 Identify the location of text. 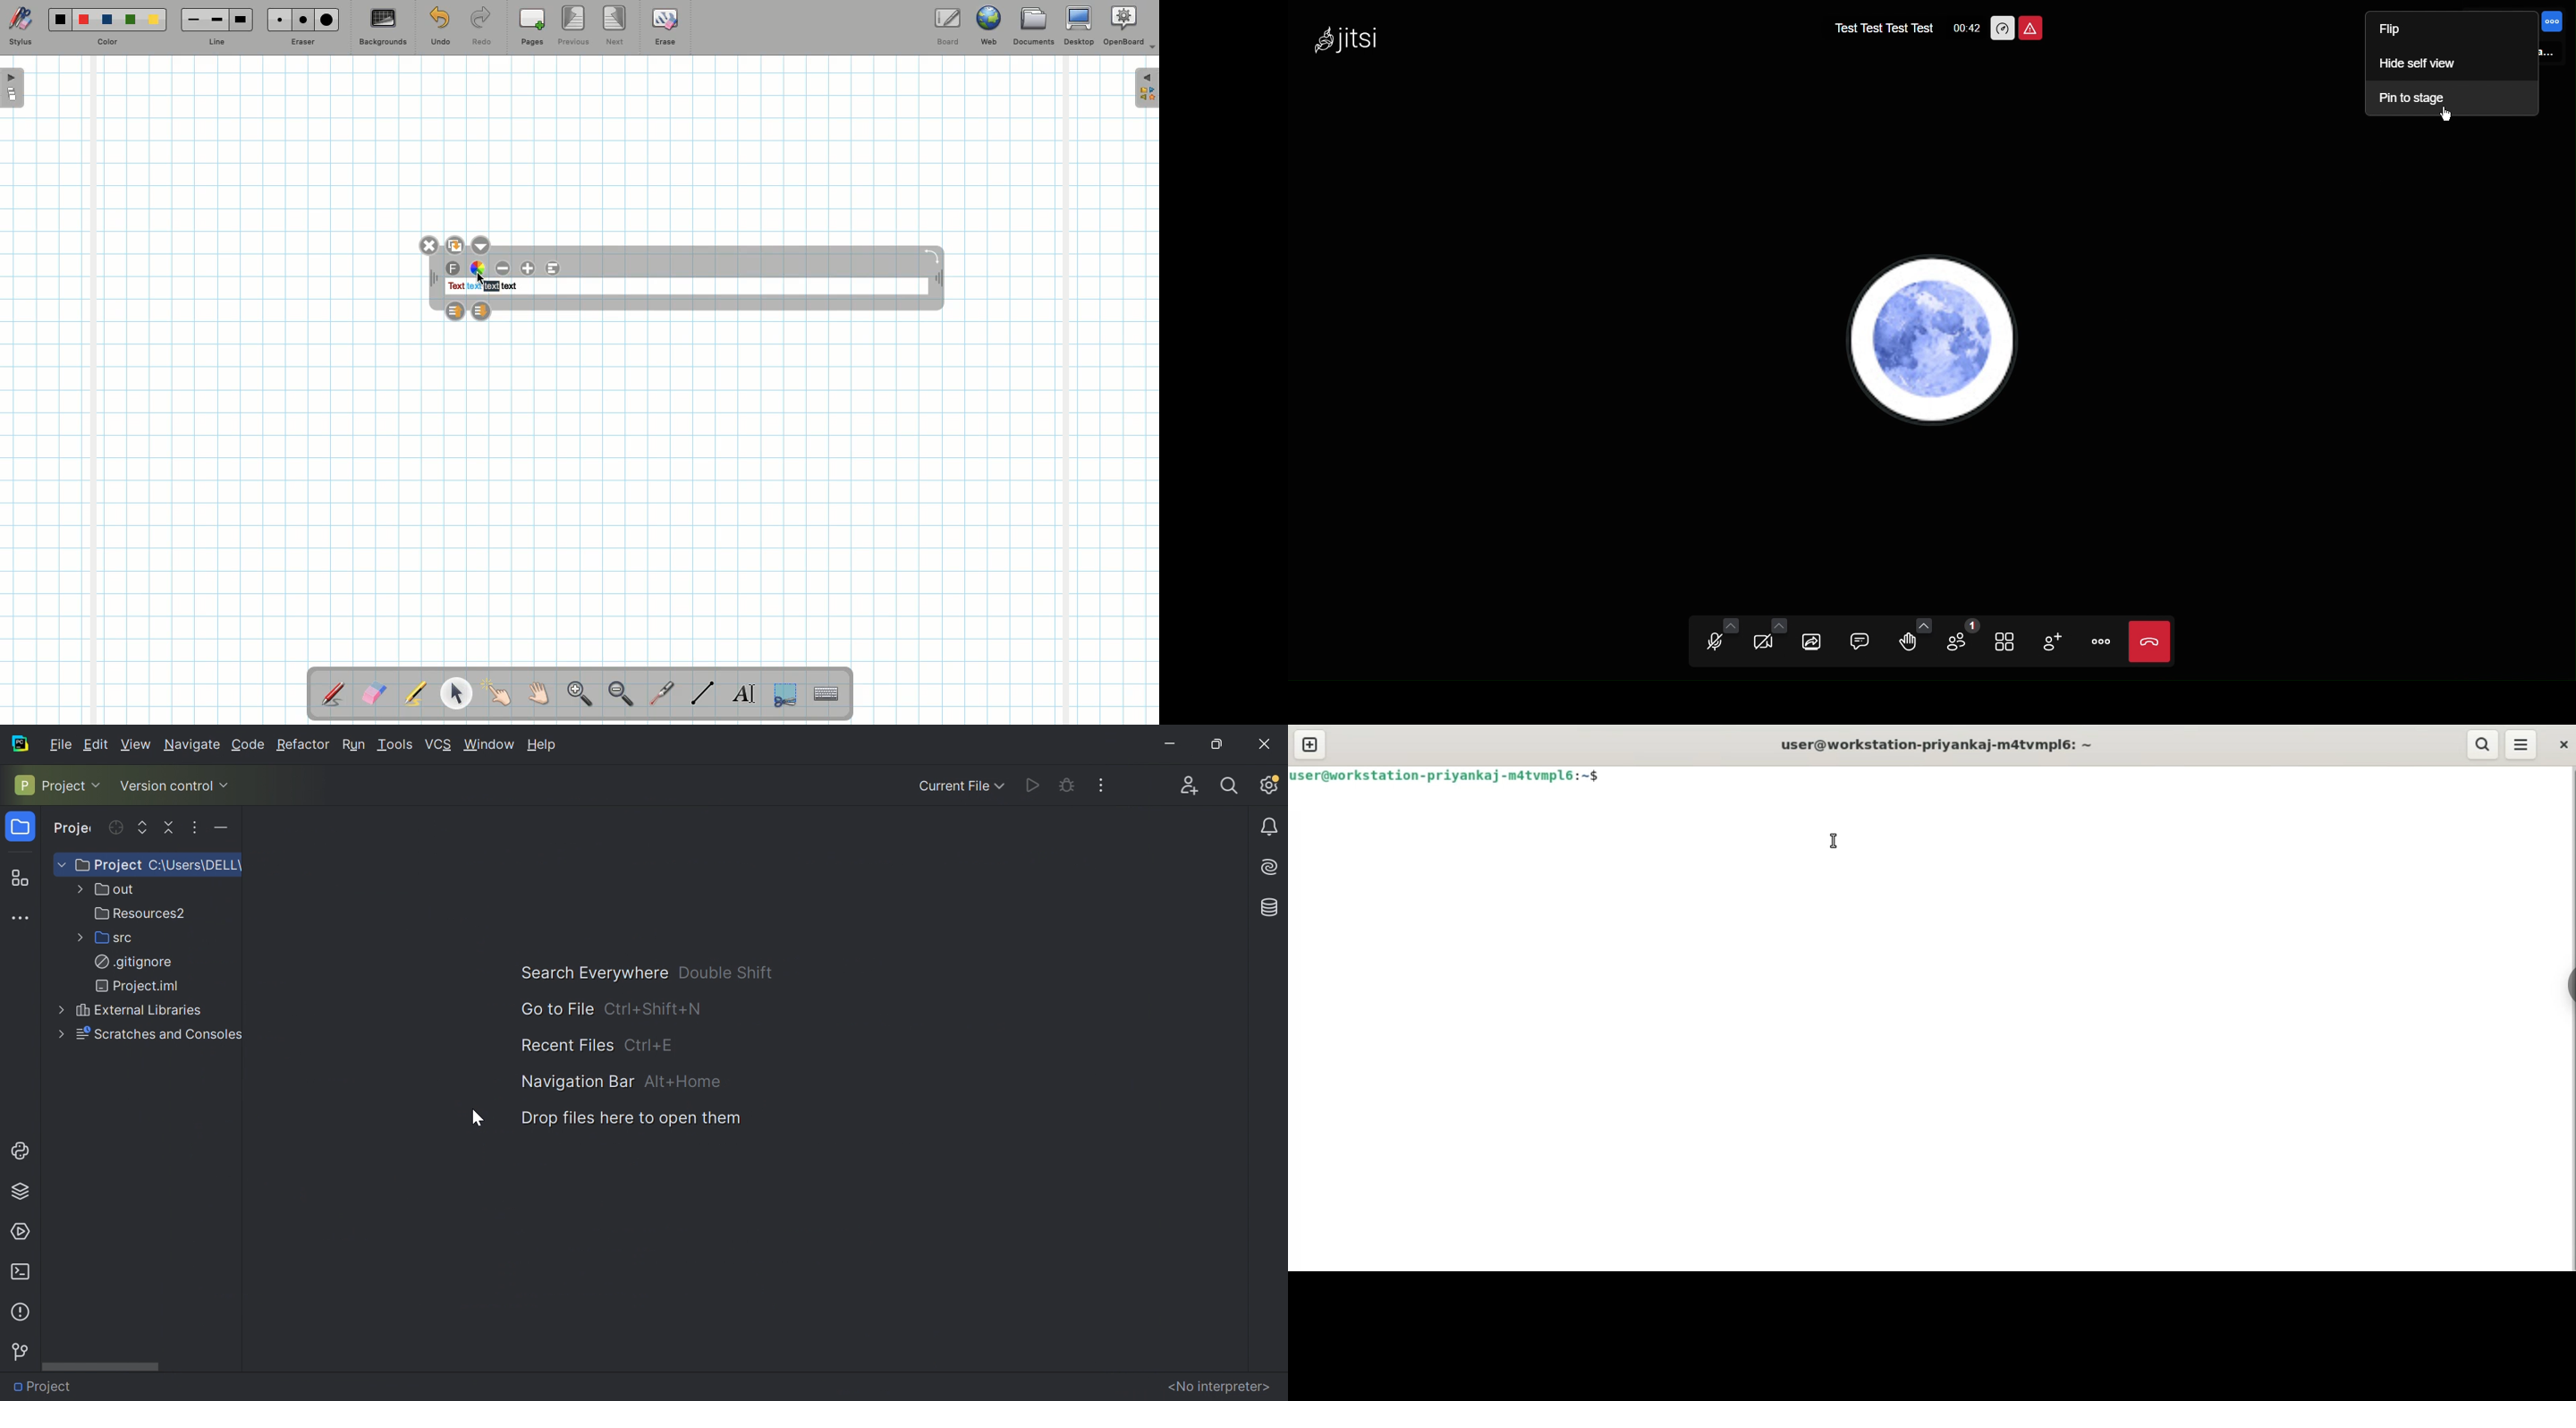
(492, 287).